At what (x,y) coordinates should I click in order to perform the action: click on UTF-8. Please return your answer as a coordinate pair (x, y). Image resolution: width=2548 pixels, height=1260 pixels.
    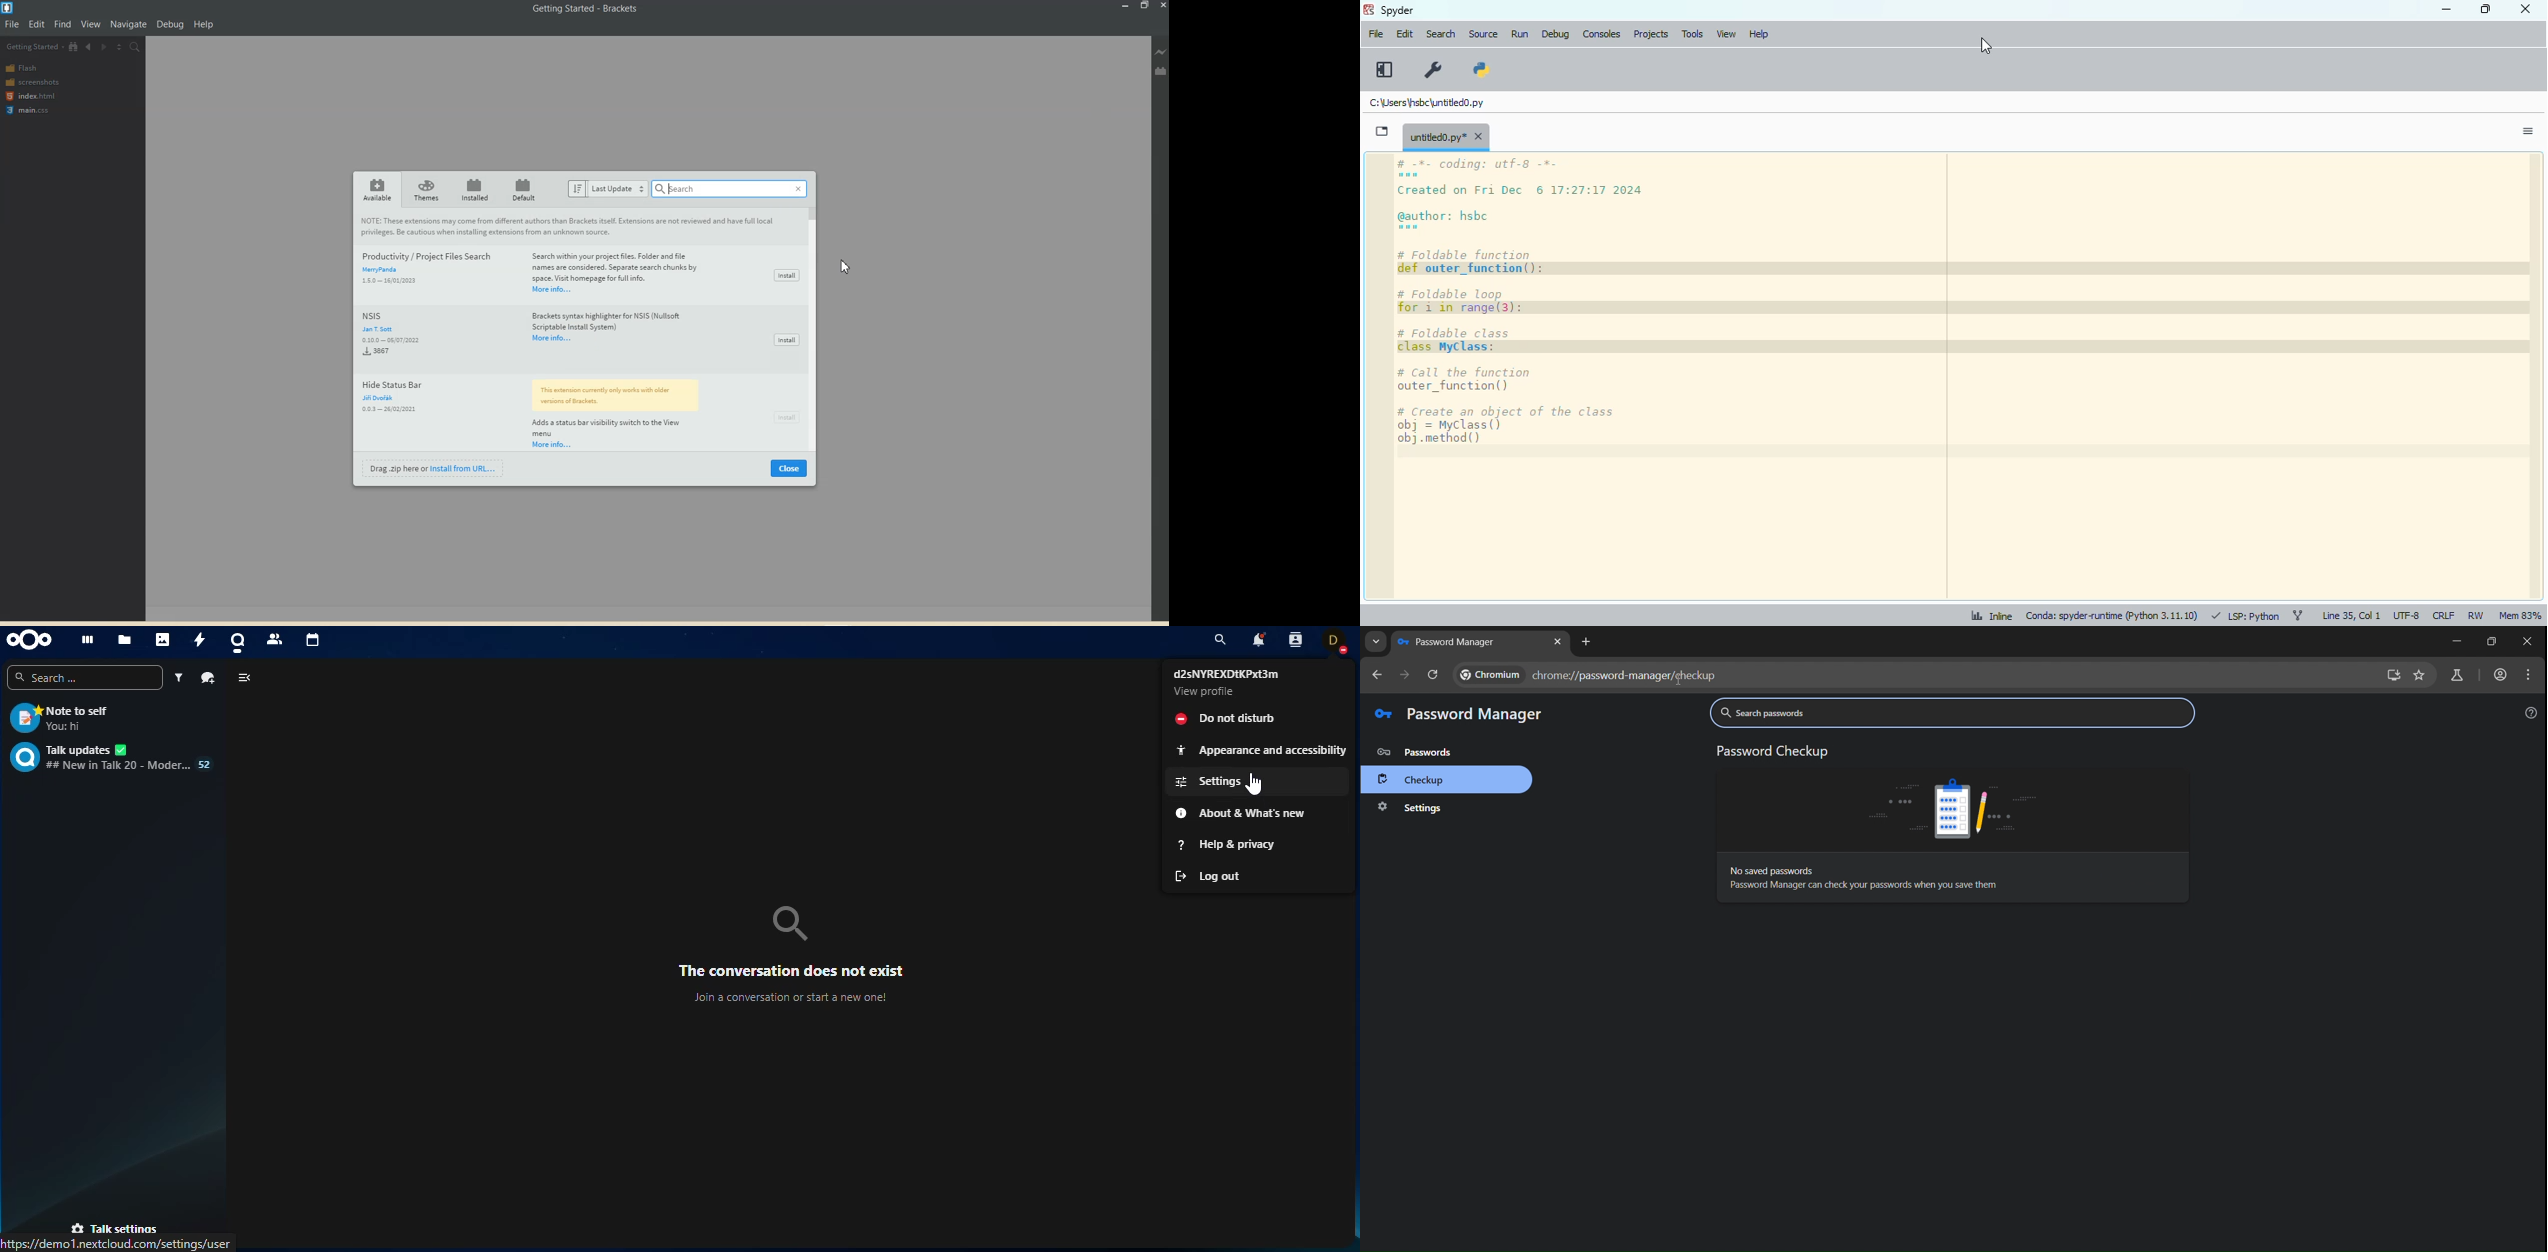
    Looking at the image, I should click on (2406, 613).